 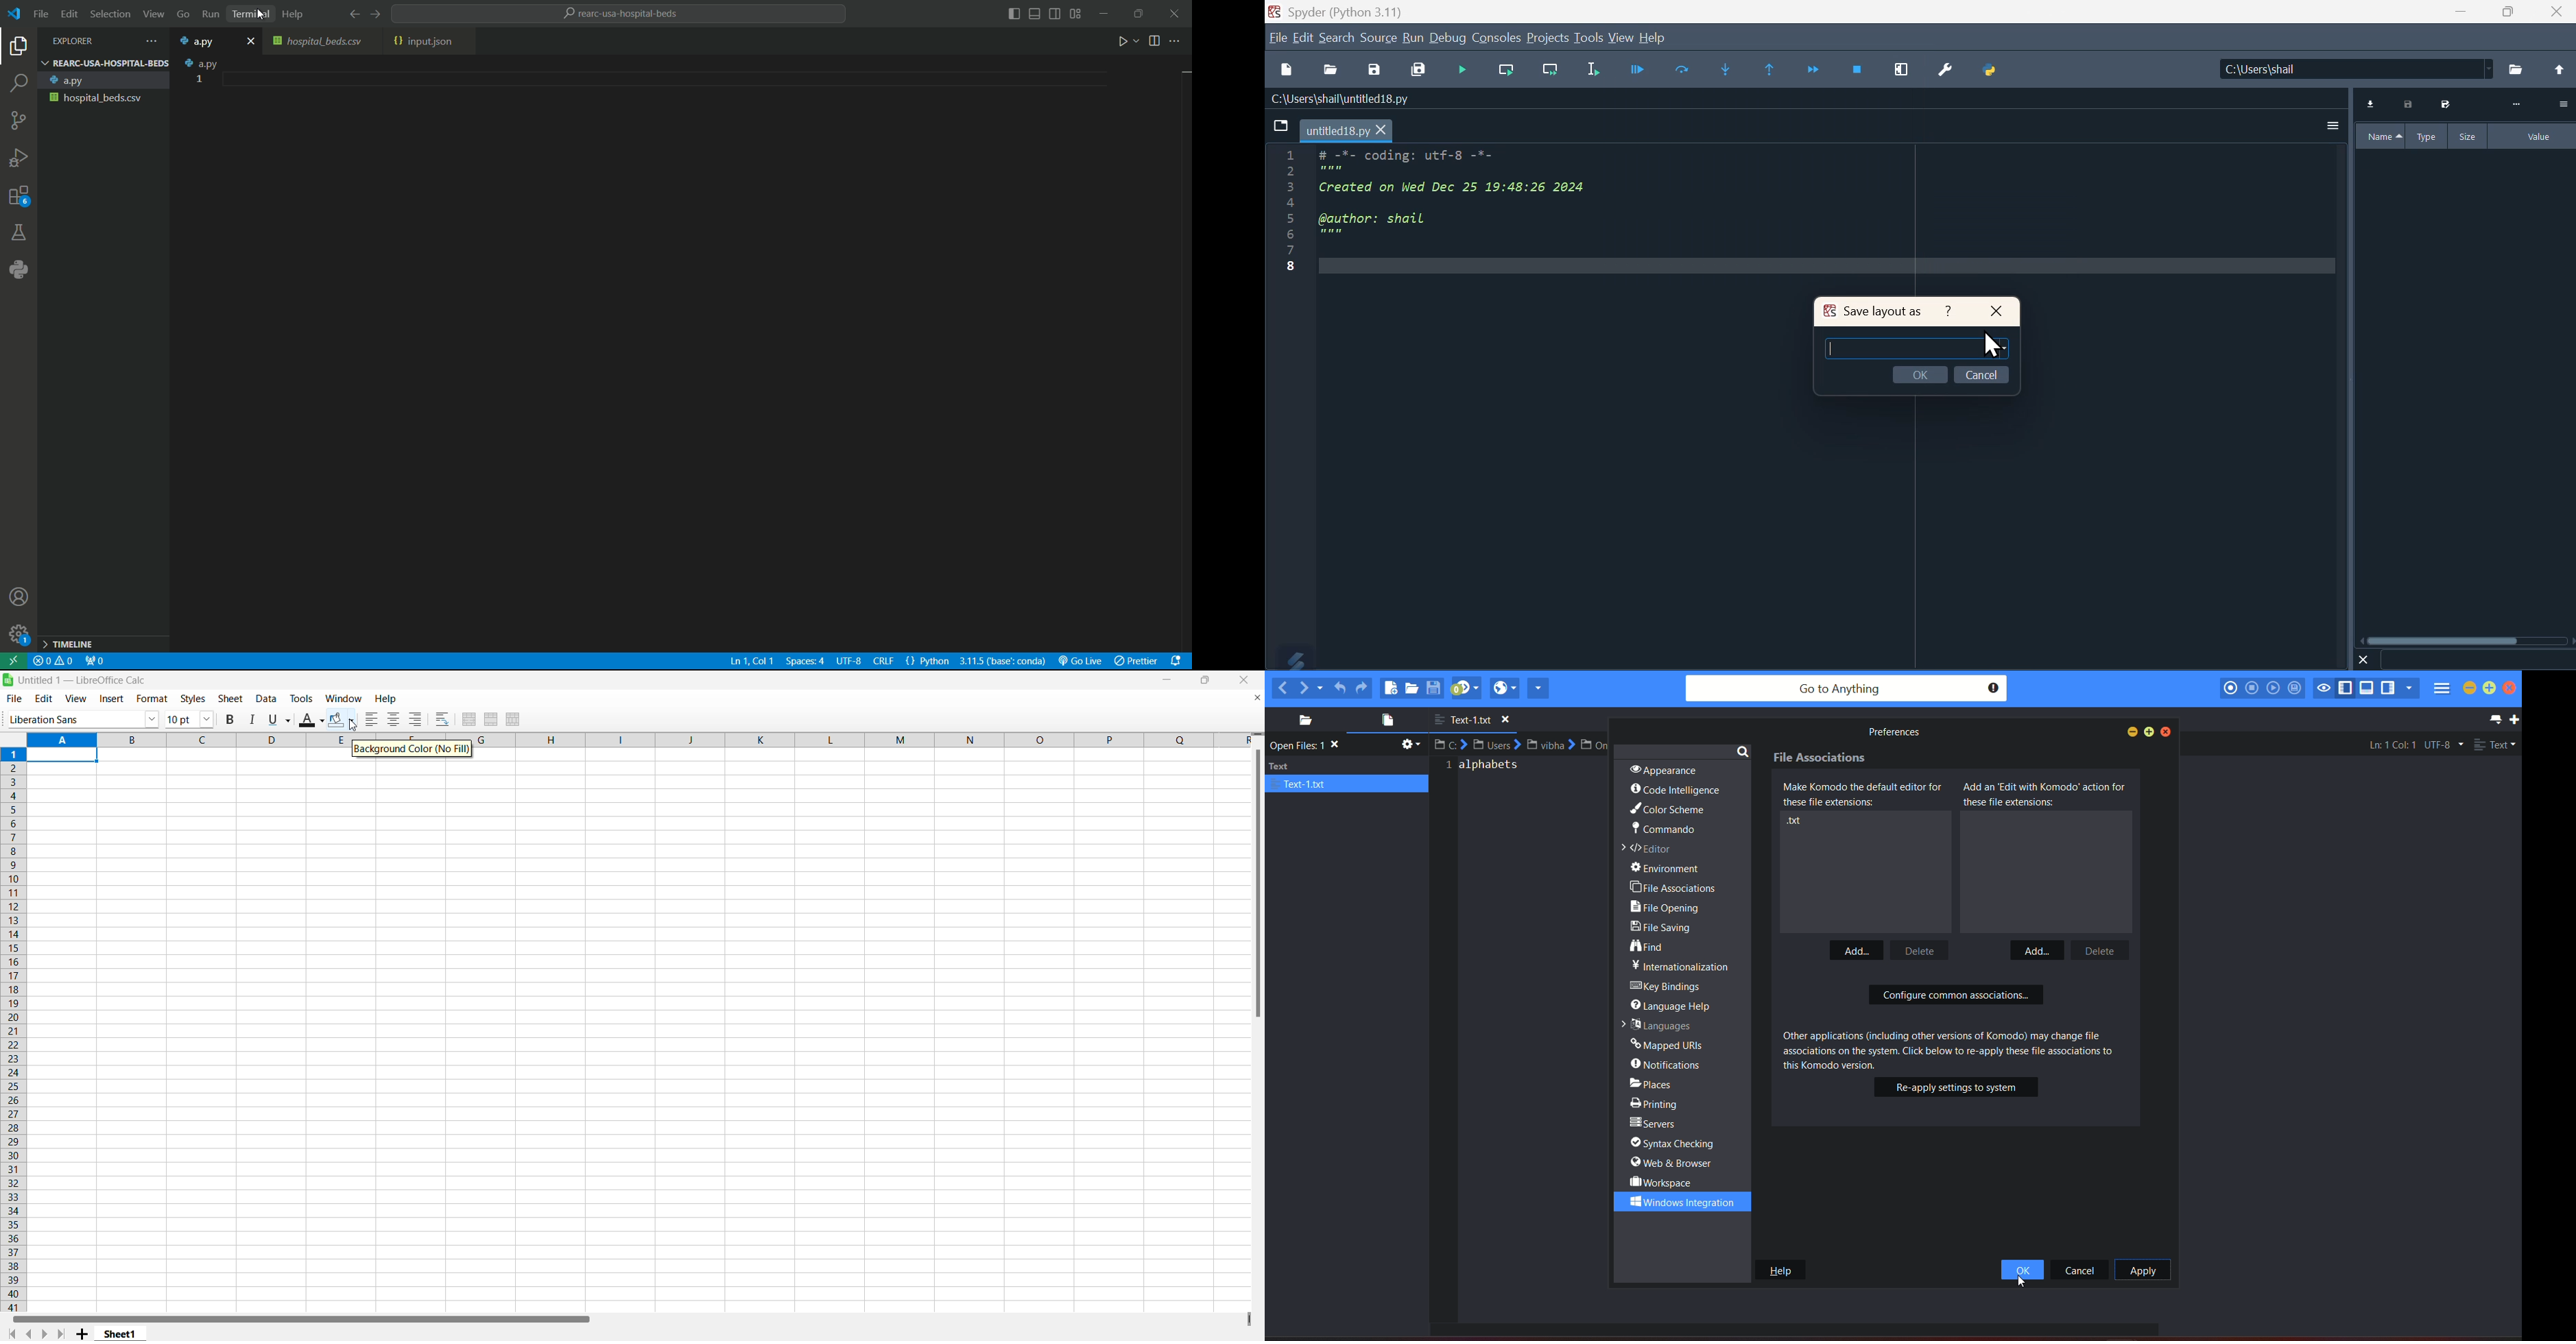 What do you see at coordinates (15, 662) in the screenshot?
I see `open a remote window` at bounding box center [15, 662].